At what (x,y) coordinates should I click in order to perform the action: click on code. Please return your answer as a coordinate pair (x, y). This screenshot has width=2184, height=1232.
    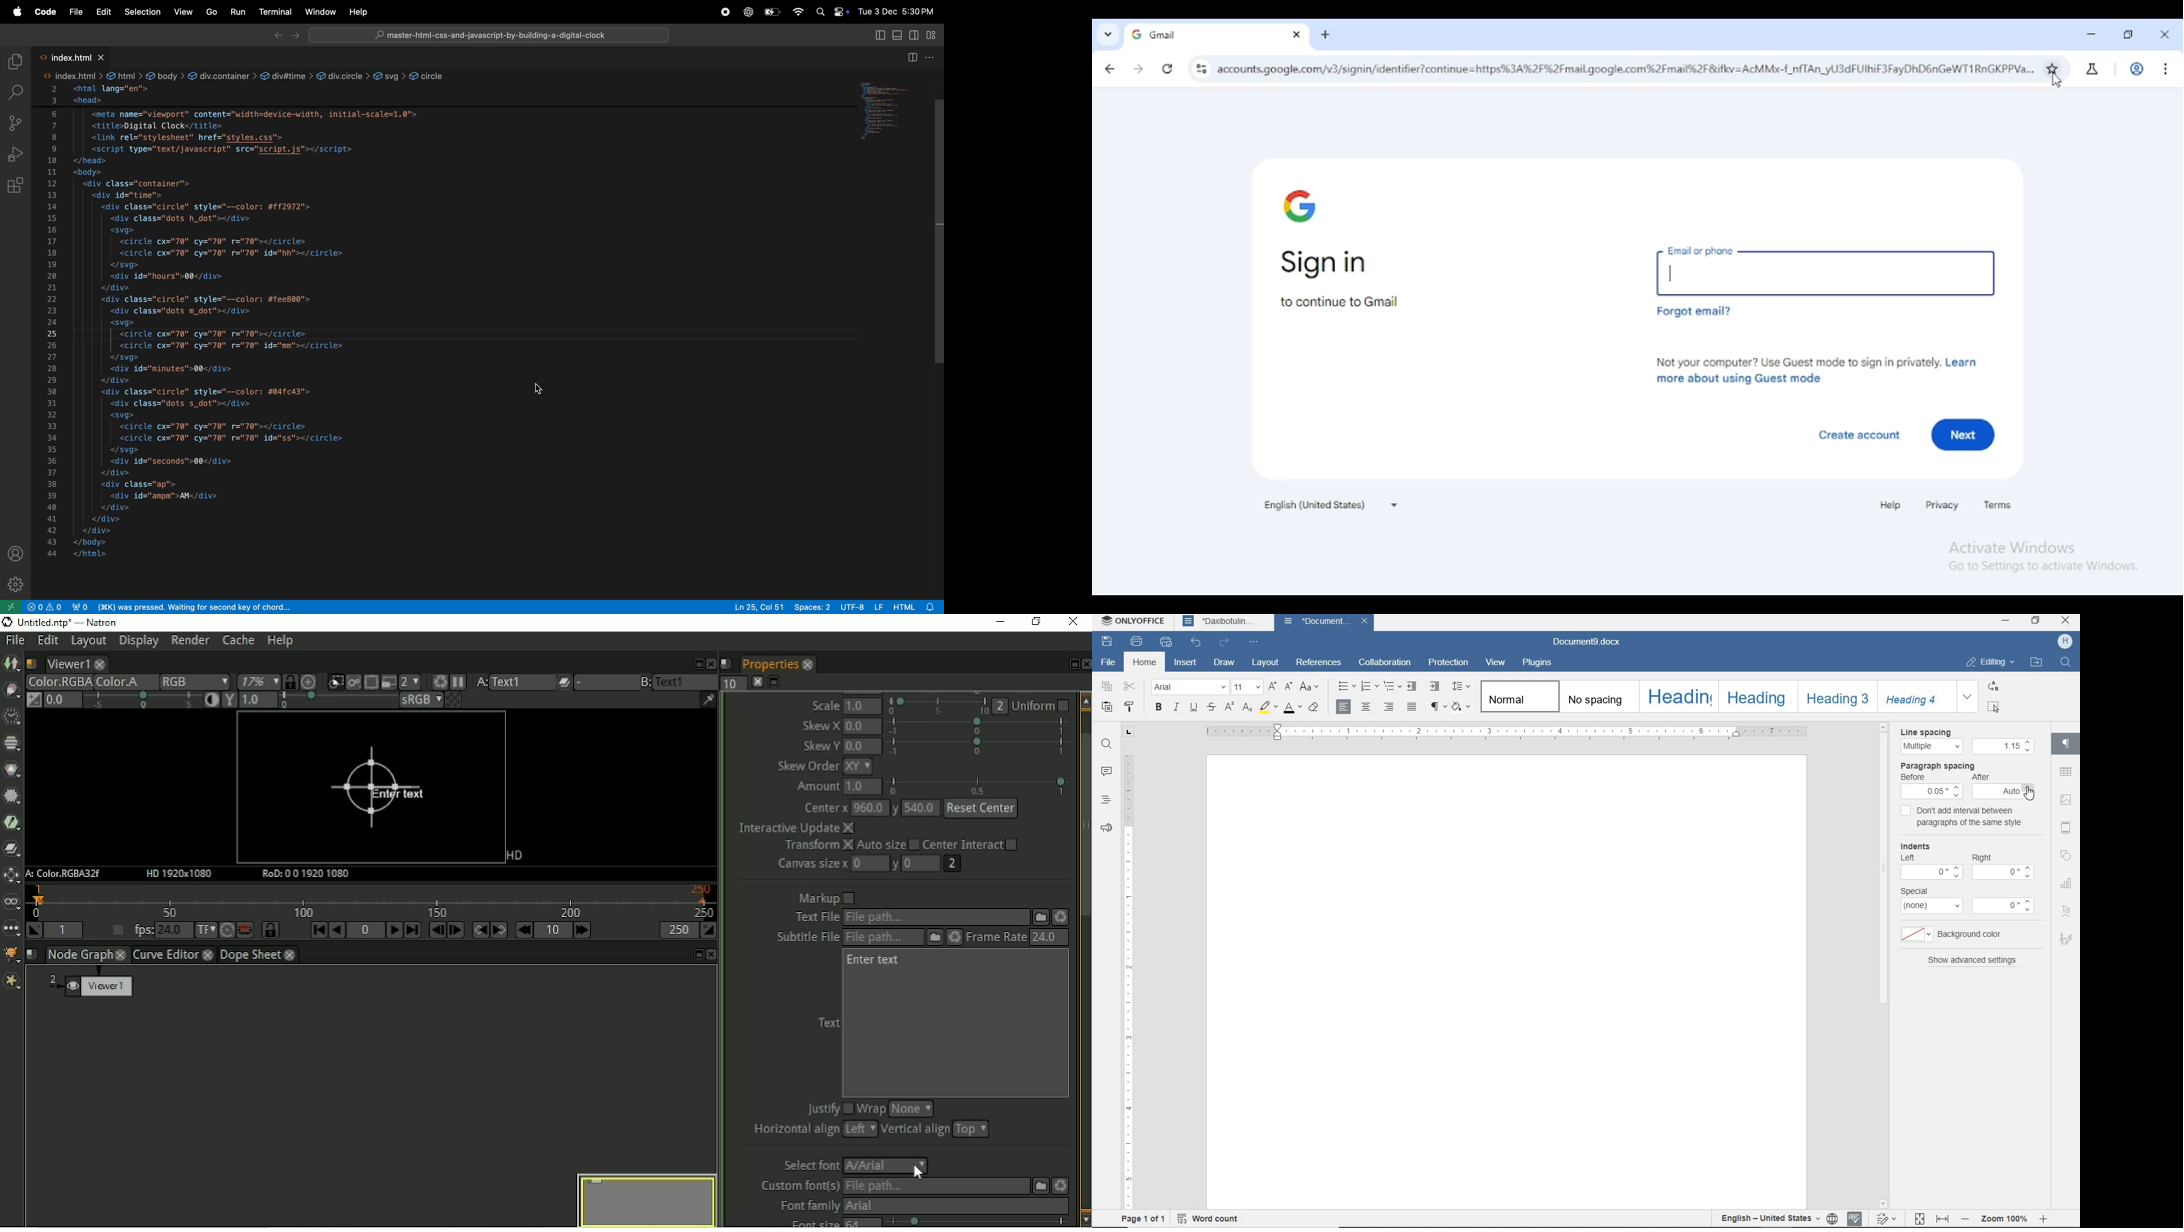
    Looking at the image, I should click on (44, 12).